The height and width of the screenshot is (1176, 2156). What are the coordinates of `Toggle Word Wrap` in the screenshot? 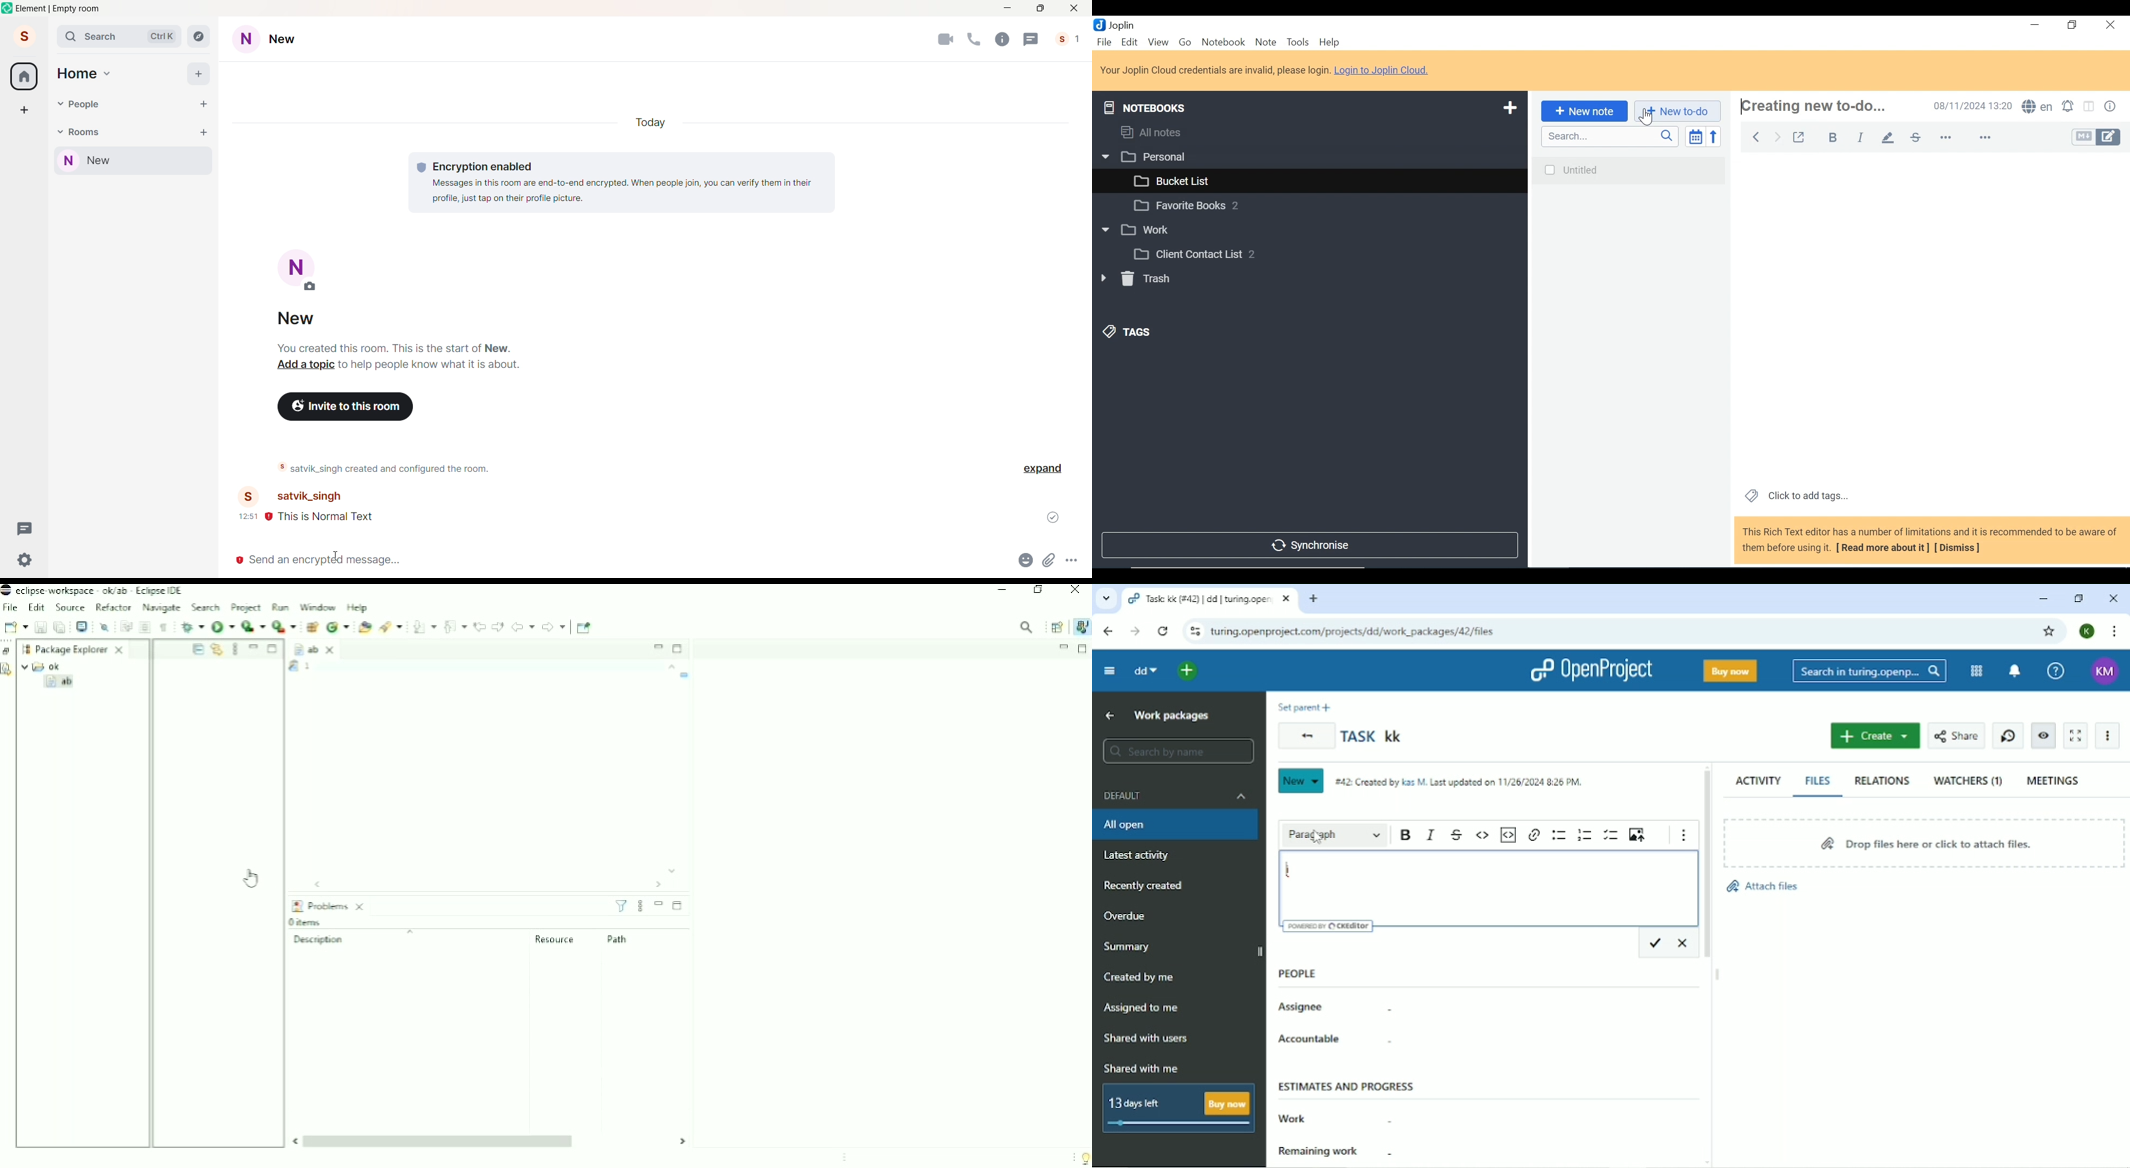 It's located at (125, 626).